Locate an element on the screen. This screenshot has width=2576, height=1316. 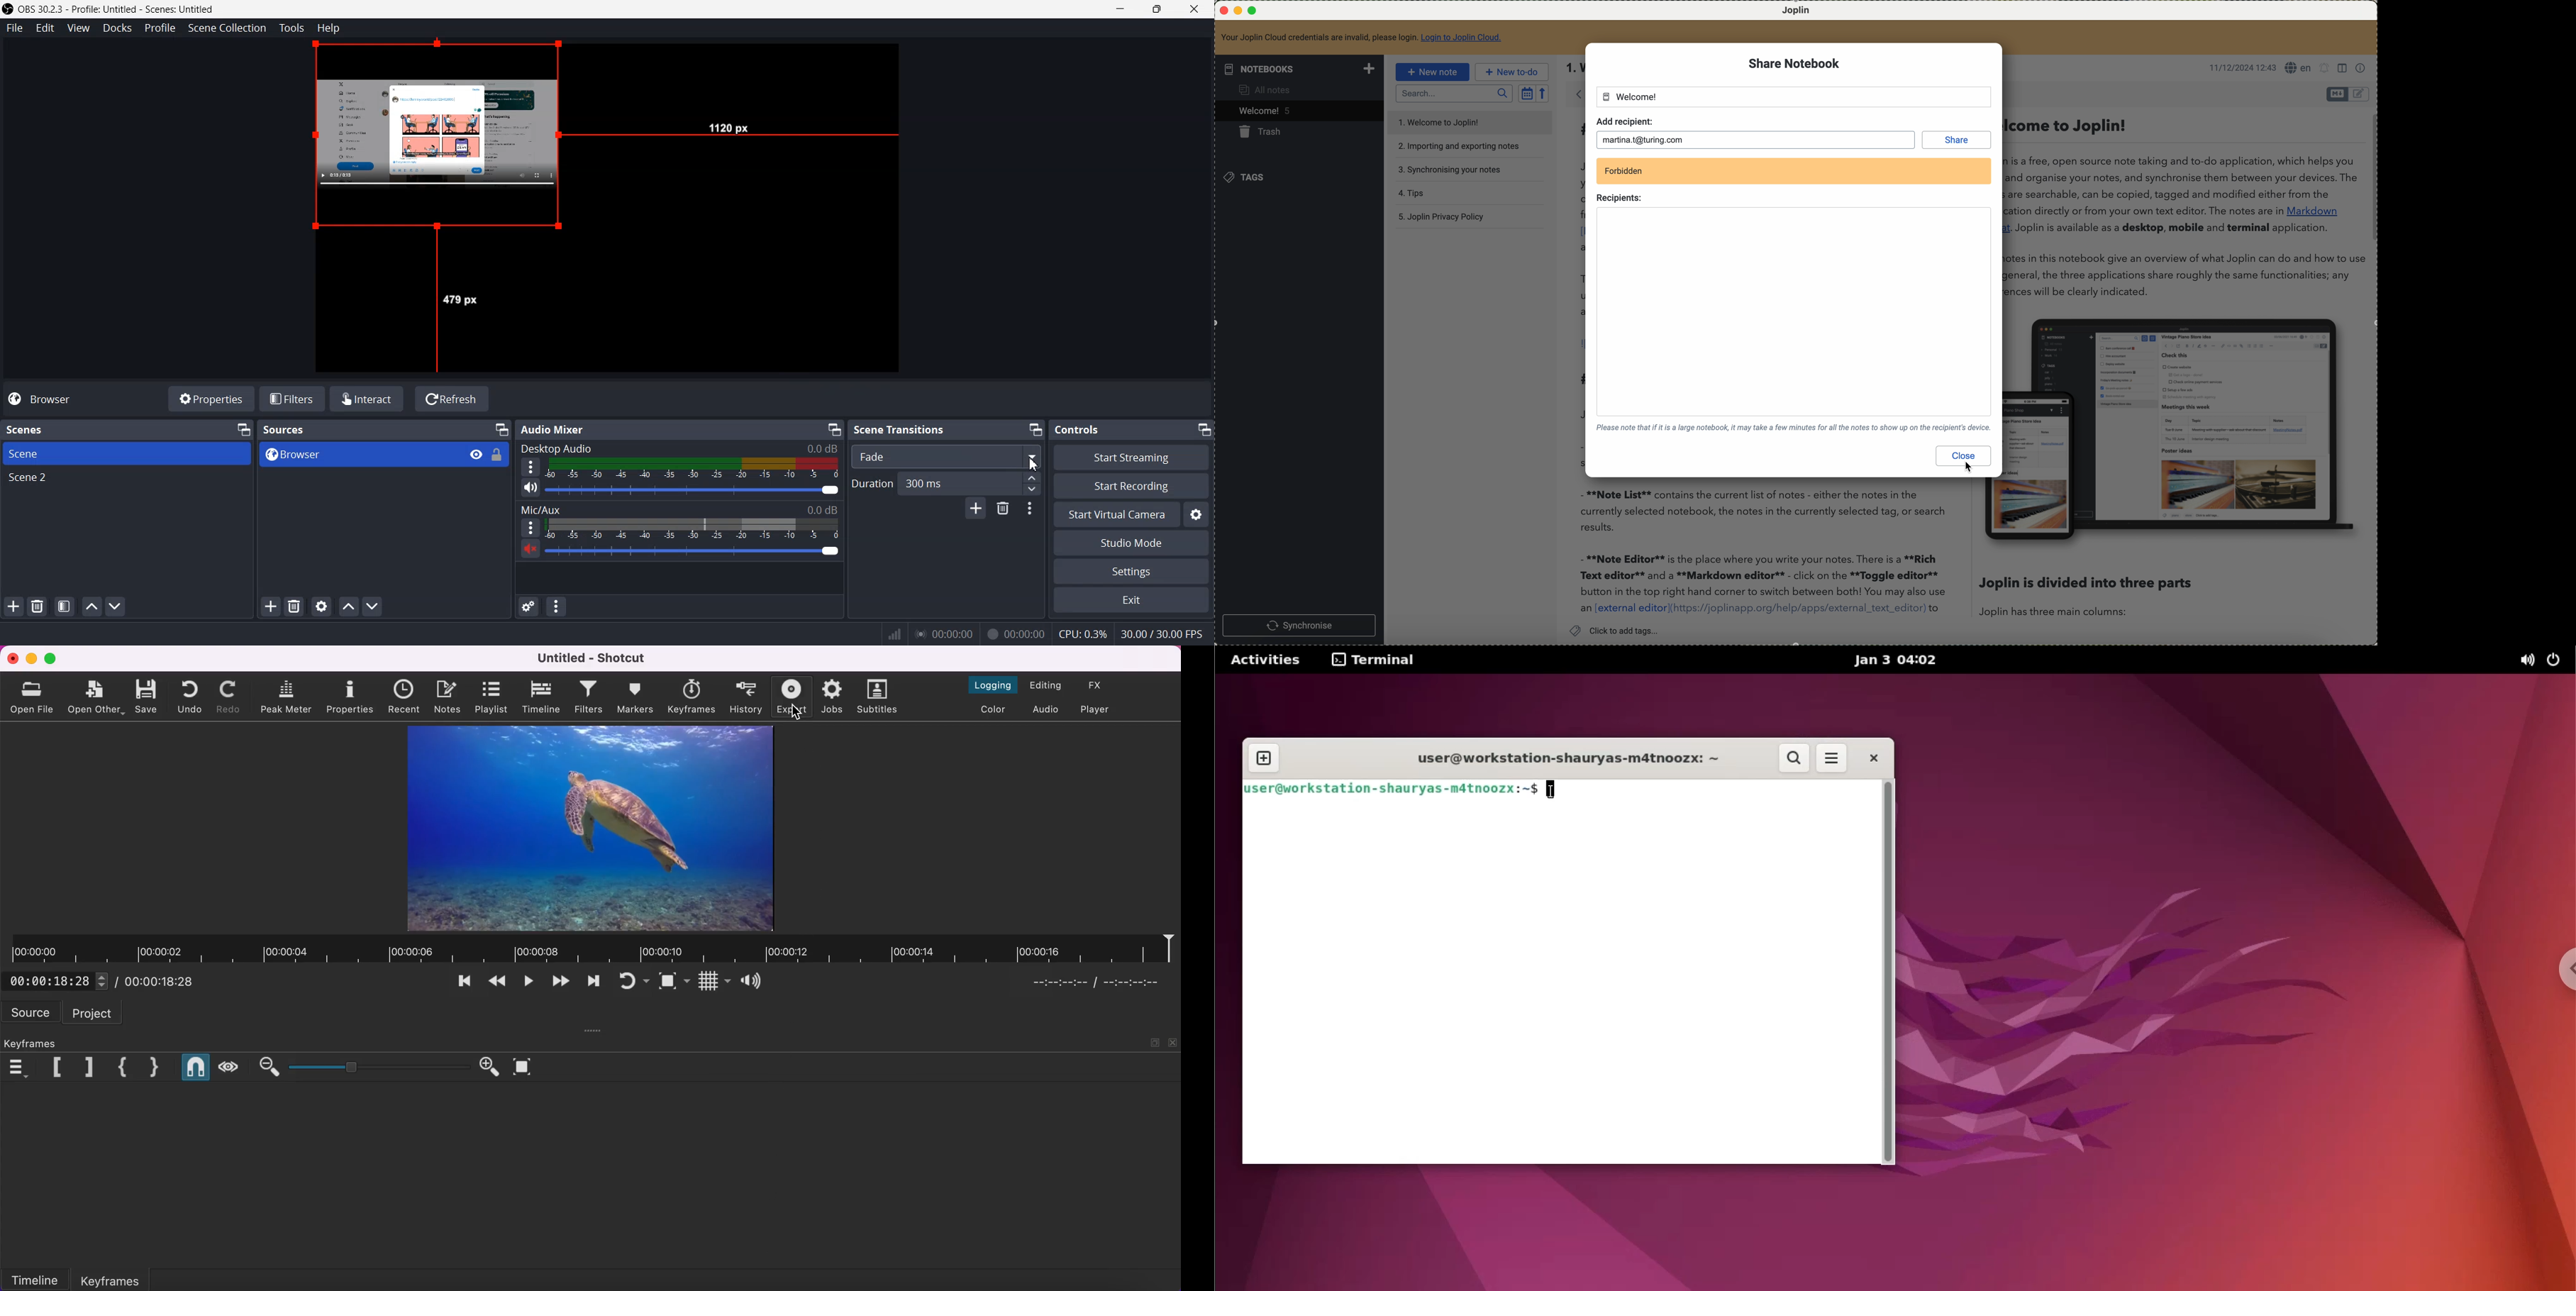
show the volume control is located at coordinates (754, 981).